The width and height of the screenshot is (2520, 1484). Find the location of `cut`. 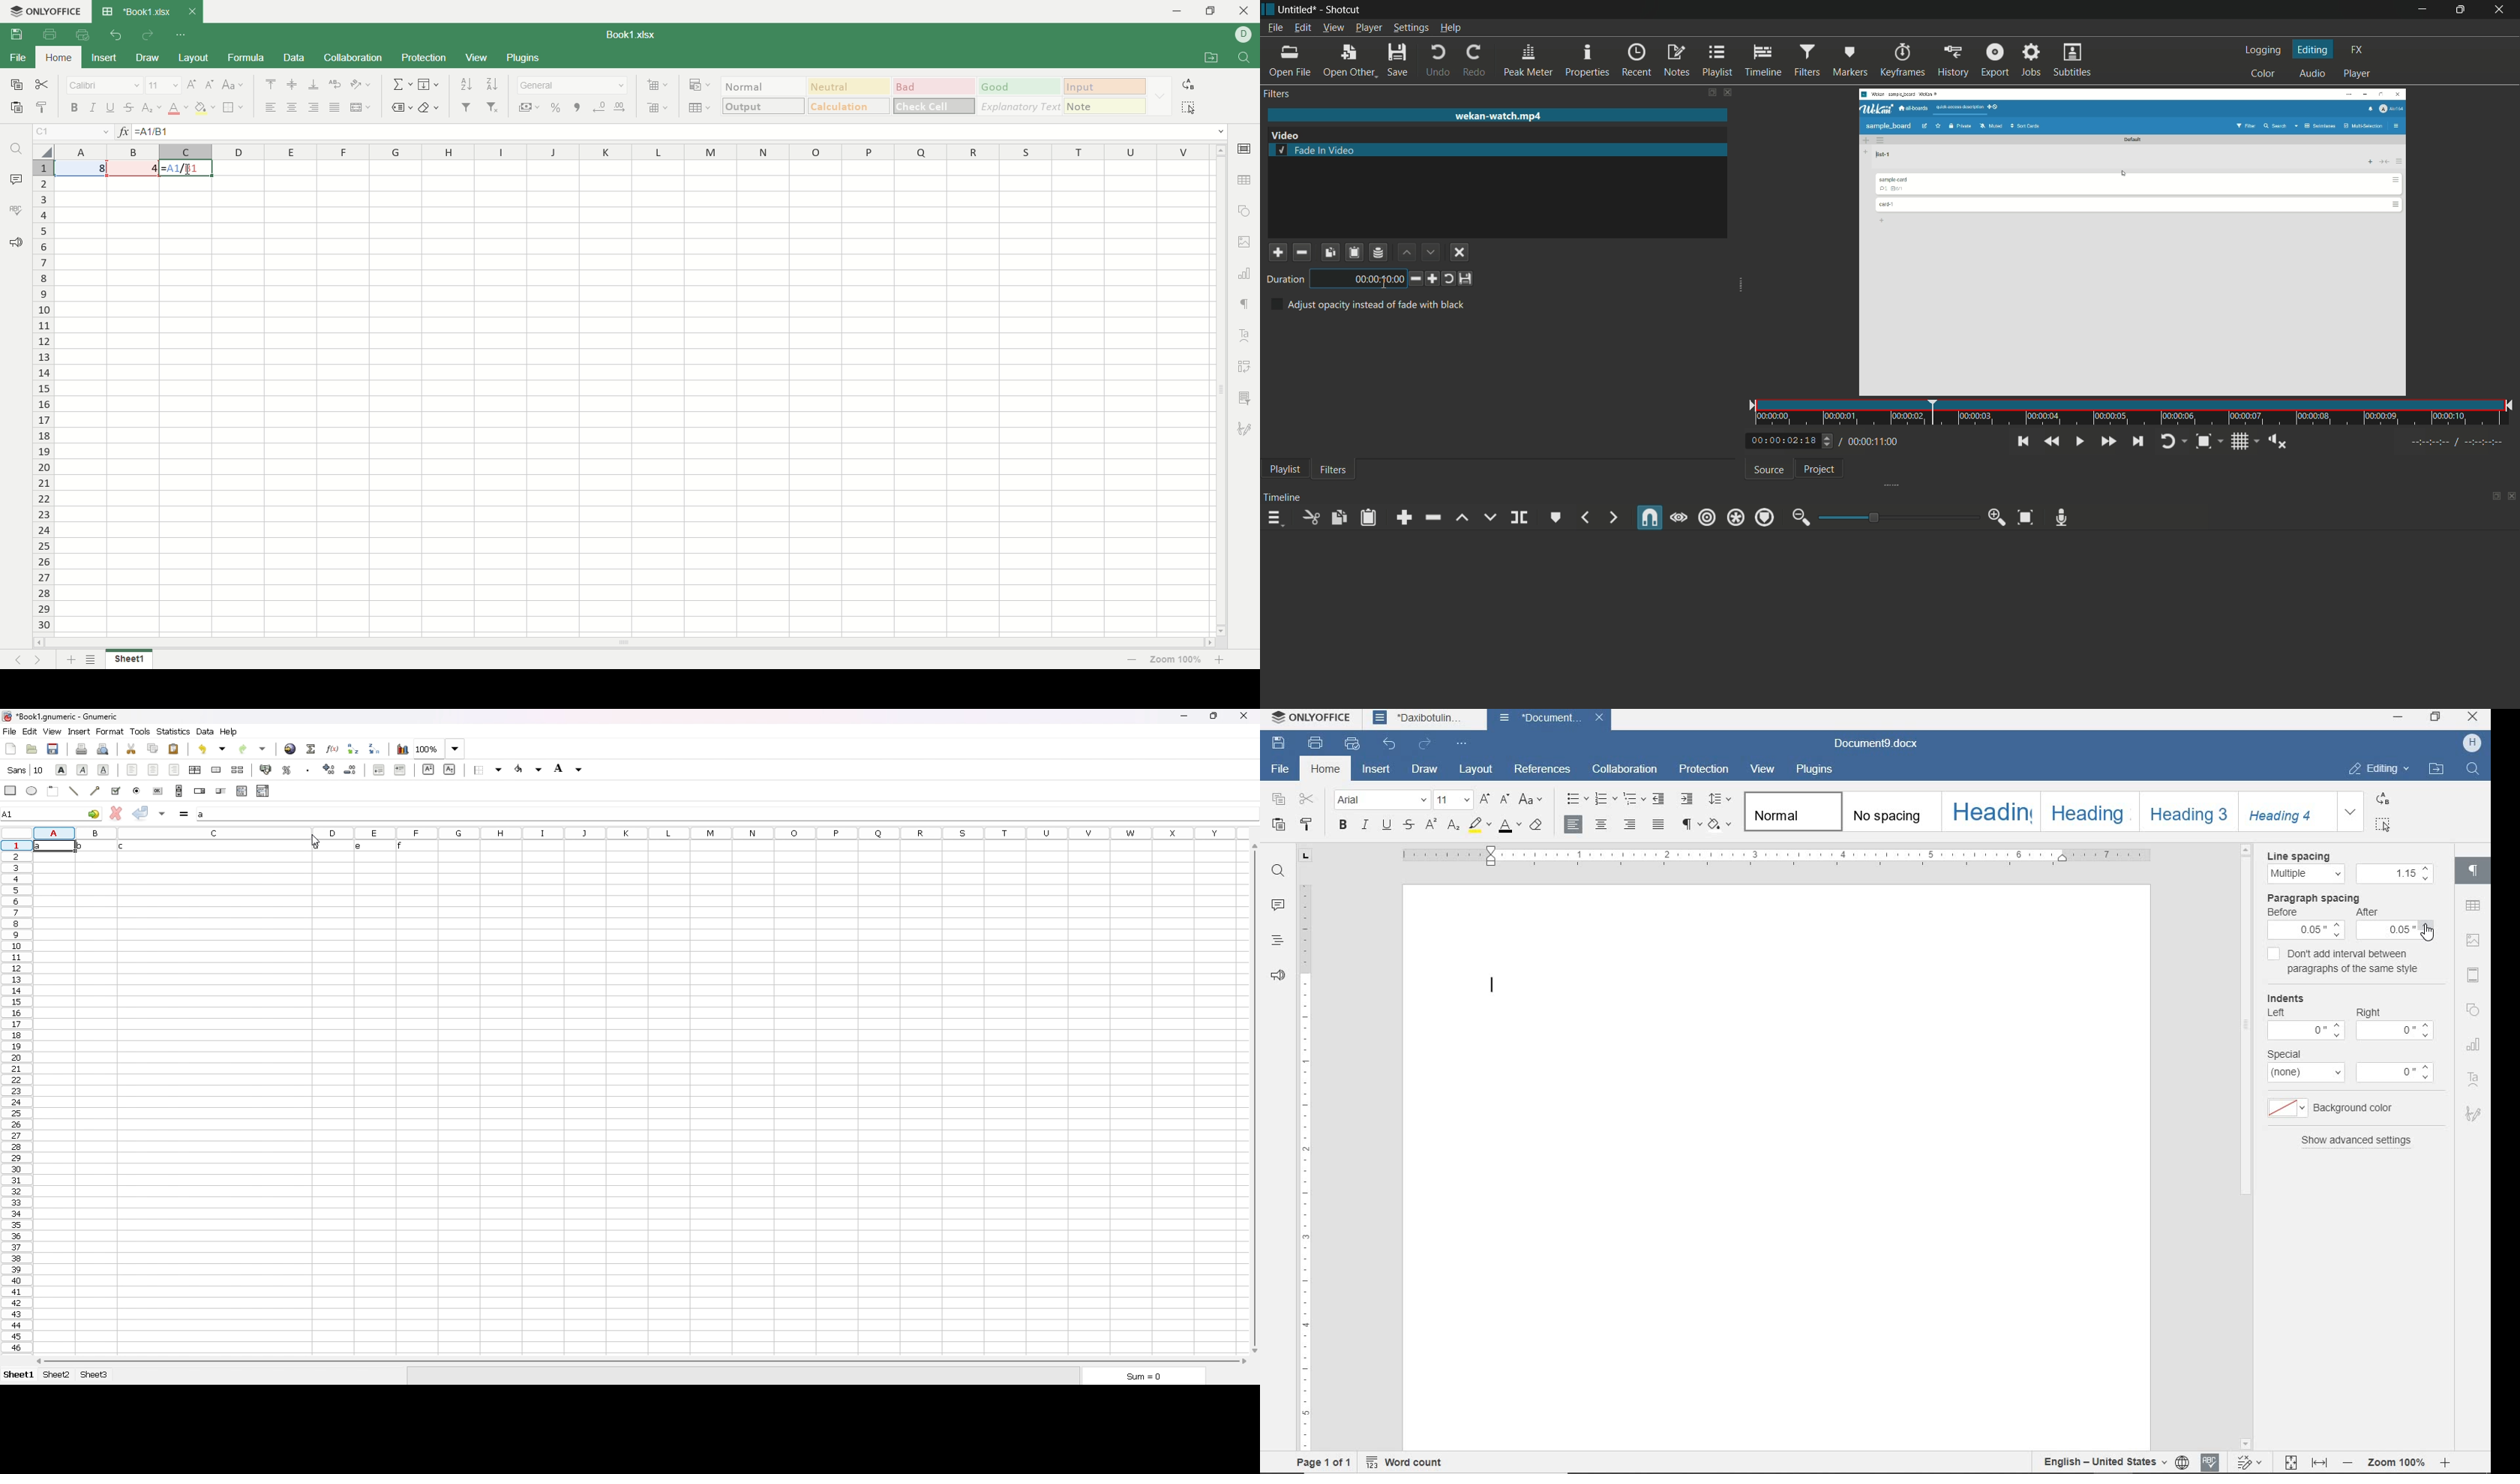

cut is located at coordinates (132, 748).